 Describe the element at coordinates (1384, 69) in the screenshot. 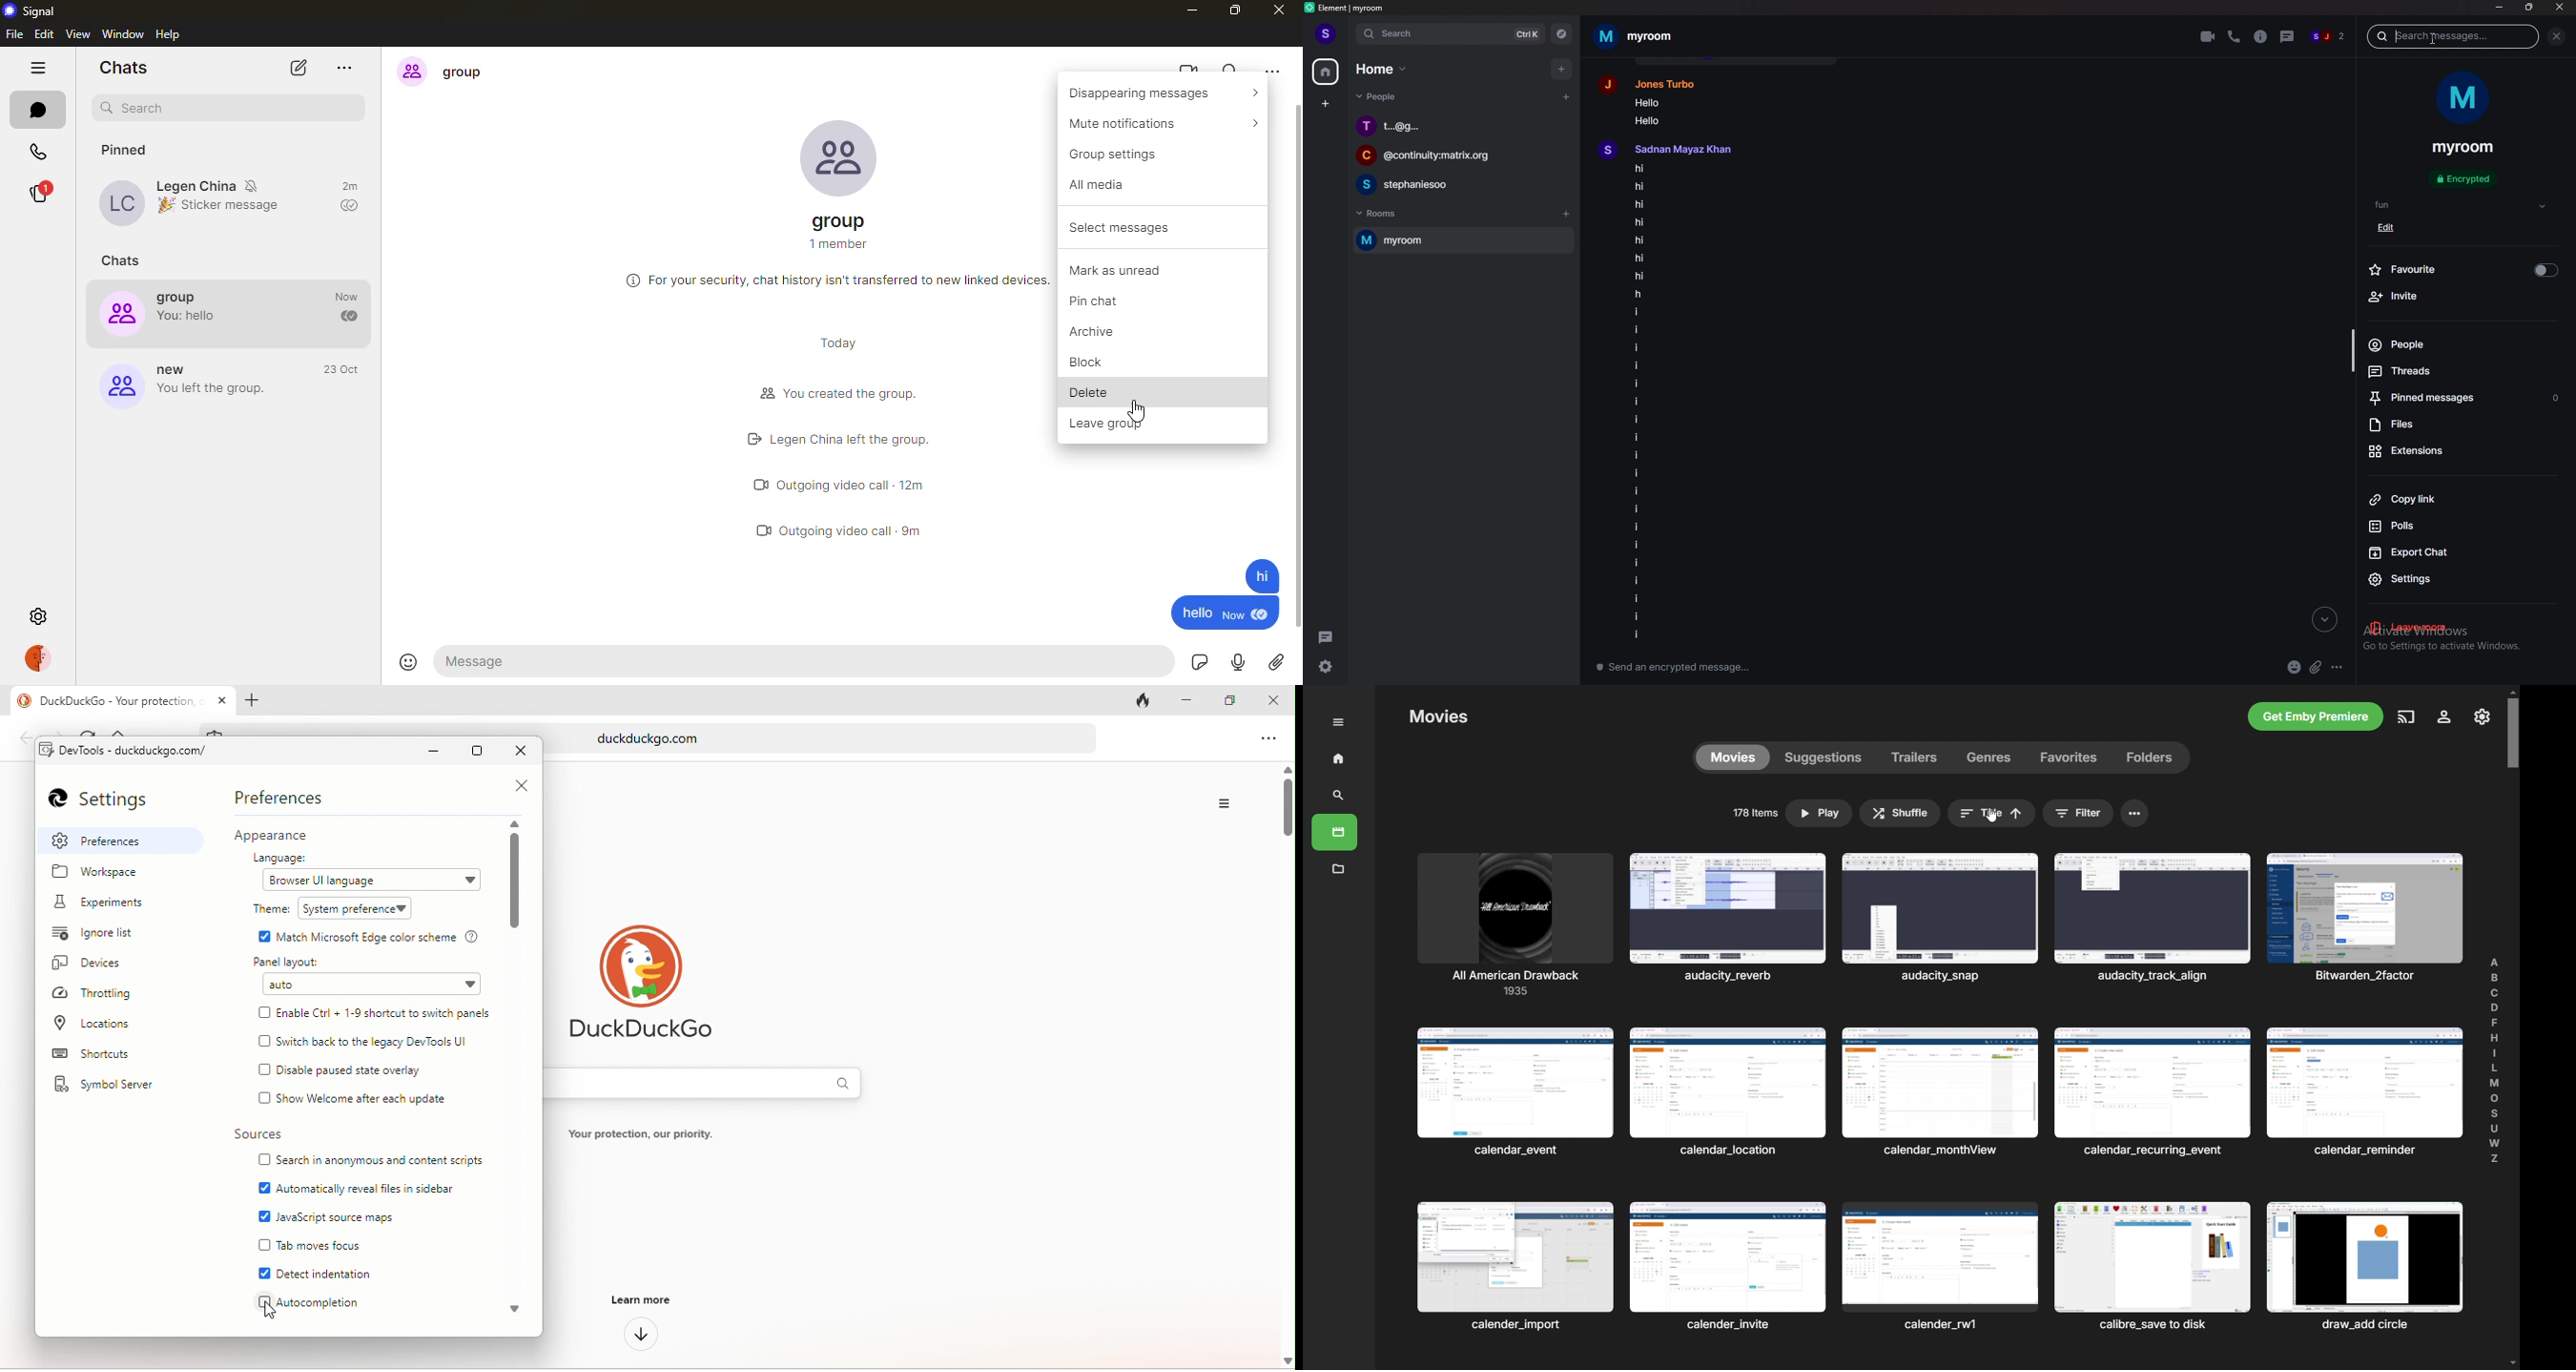

I see `home` at that location.